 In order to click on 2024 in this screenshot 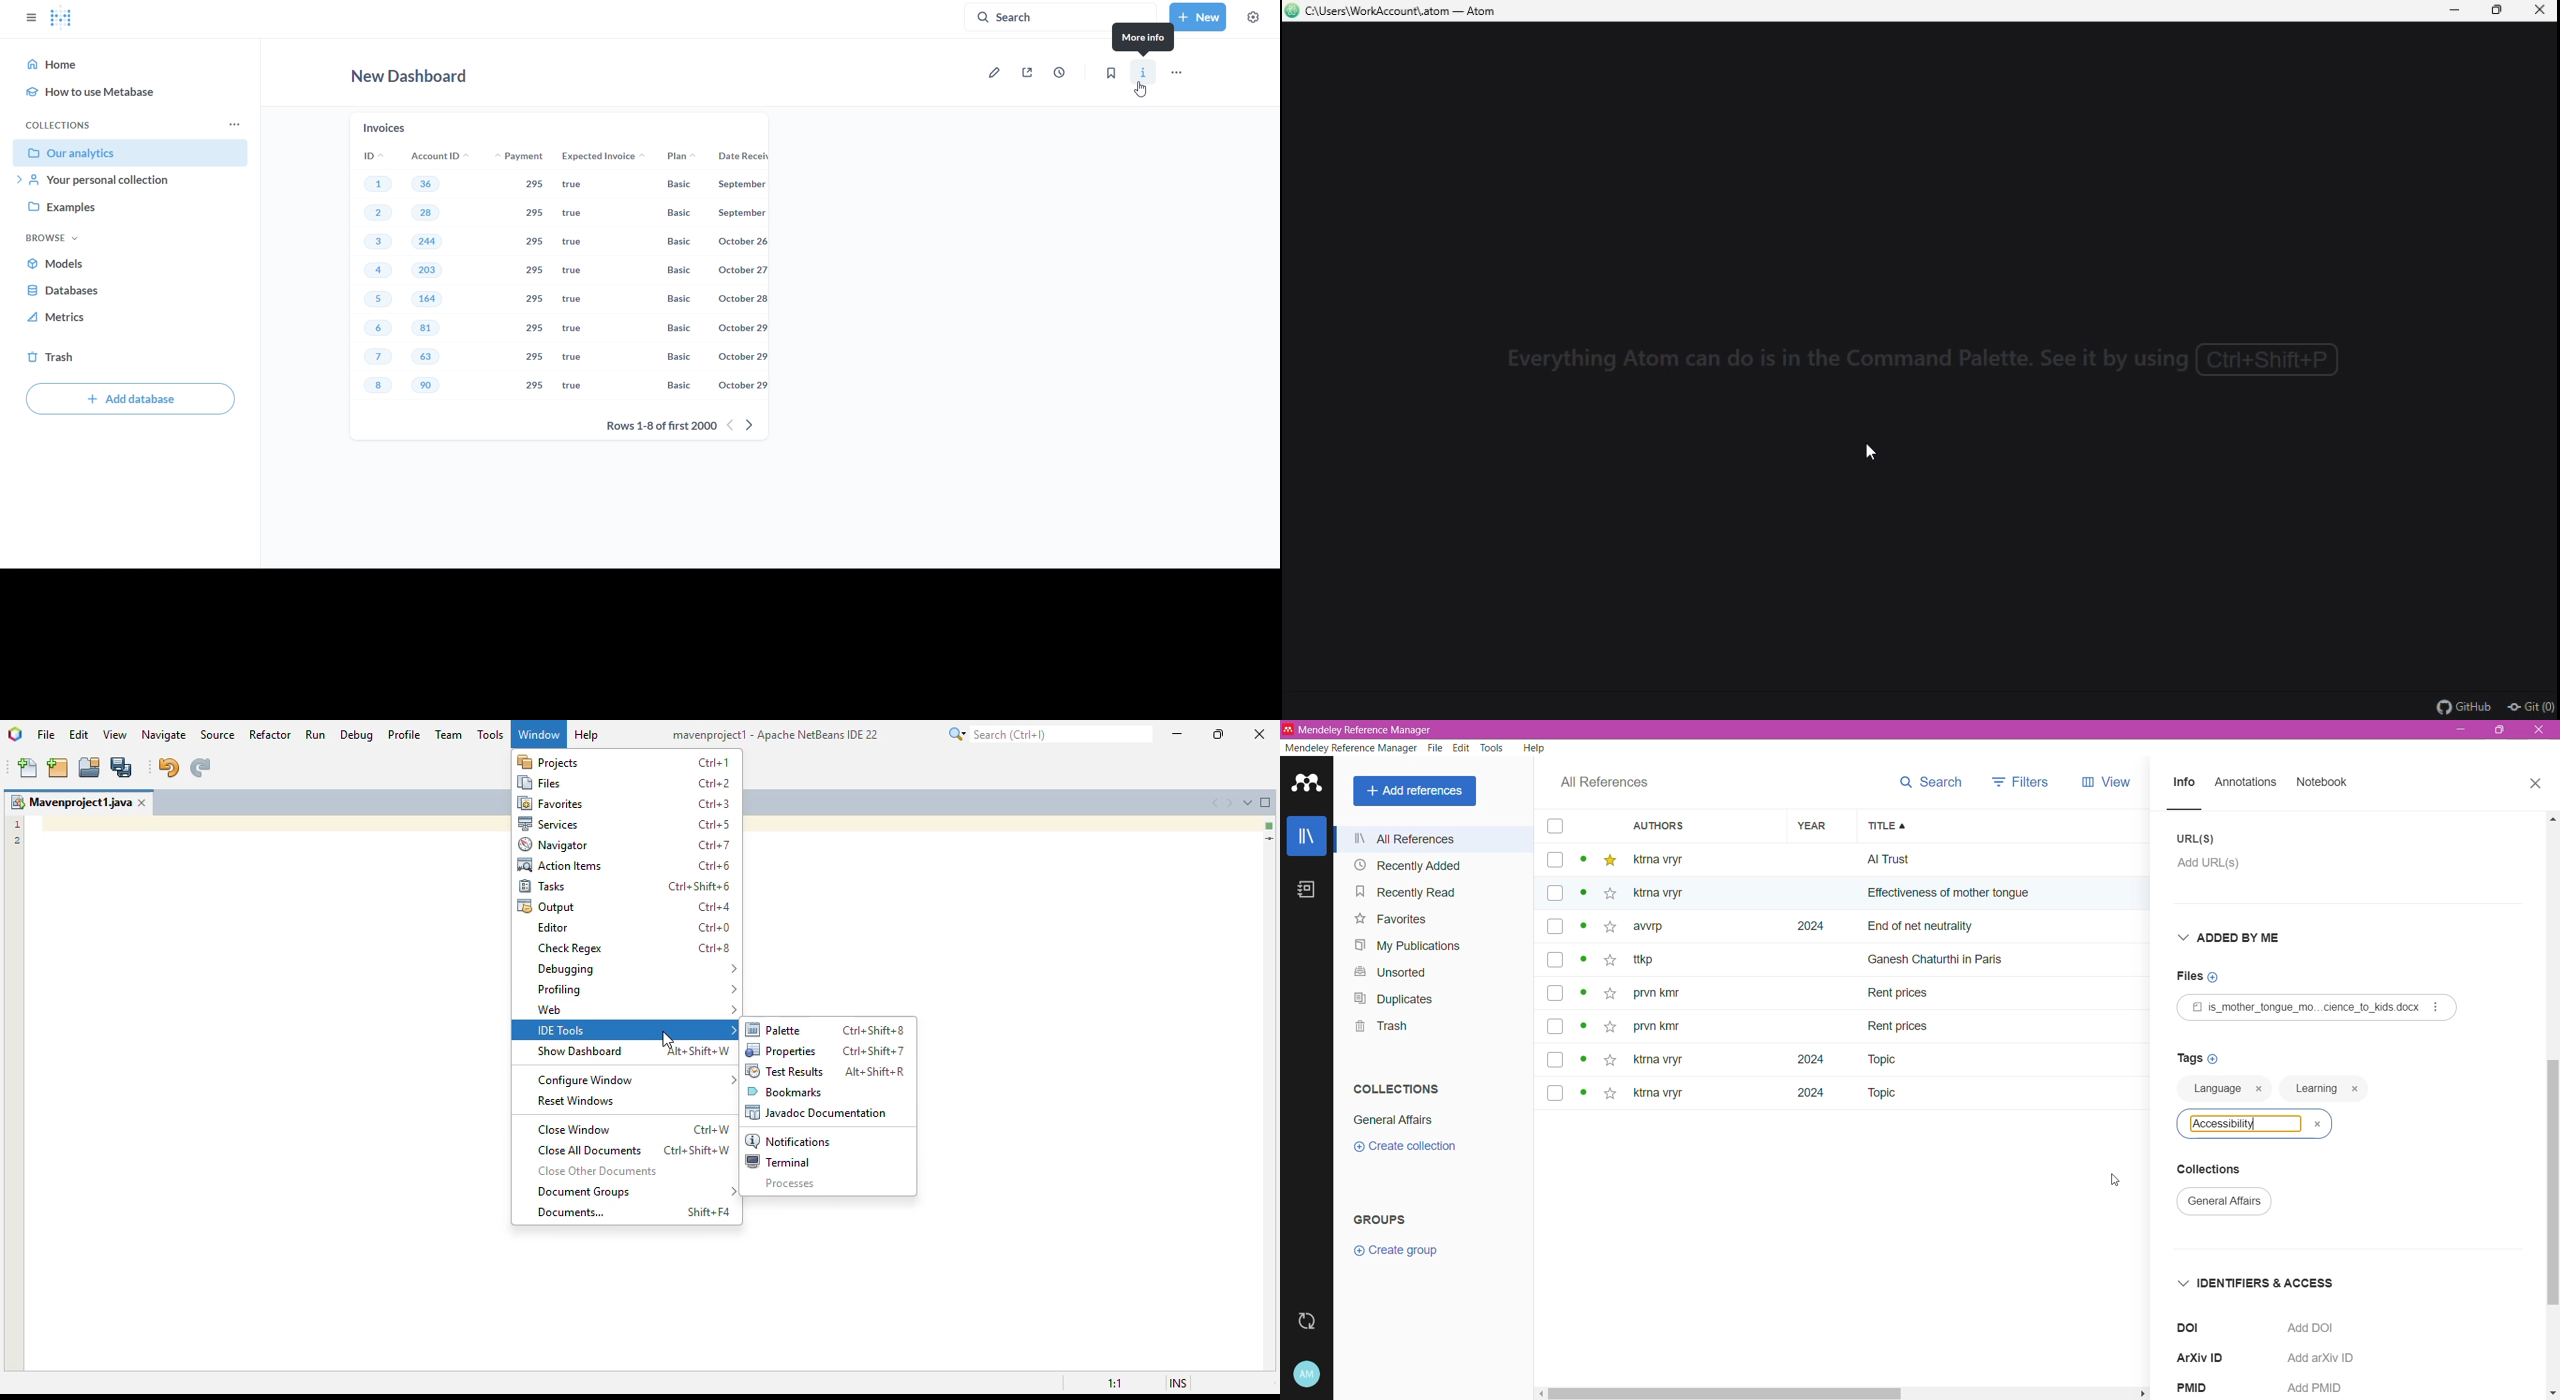, I will do `click(1799, 1059)`.